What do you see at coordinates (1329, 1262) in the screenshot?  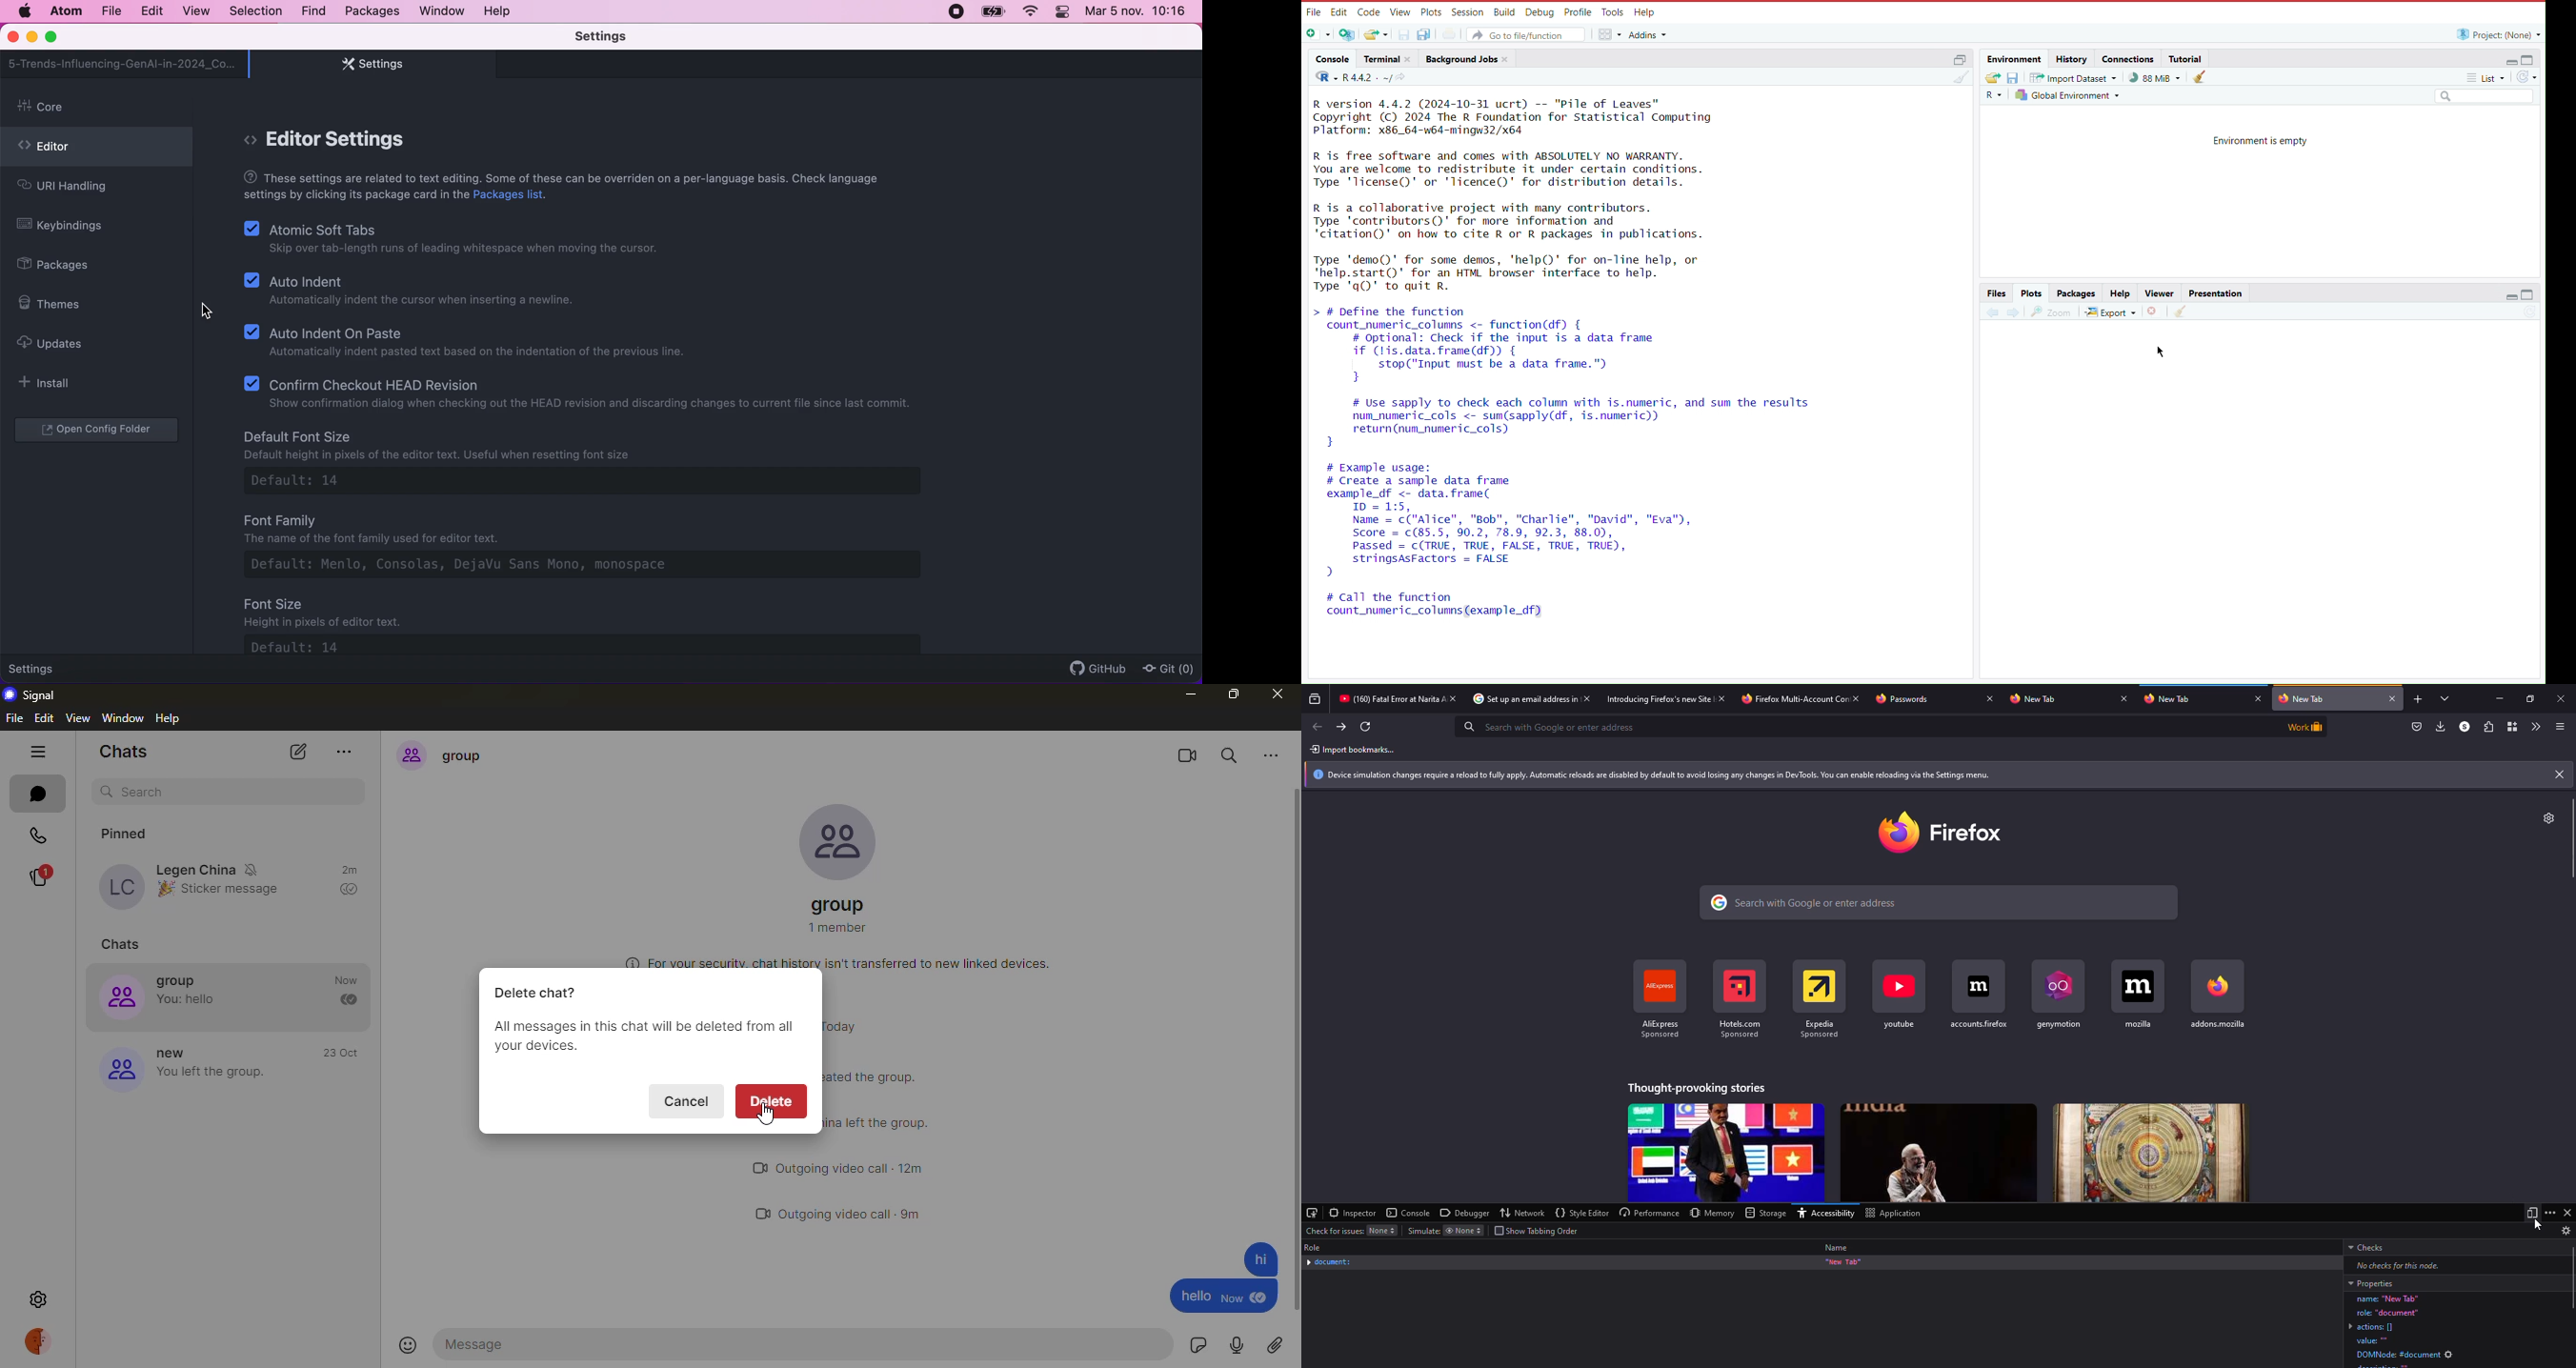 I see `document` at bounding box center [1329, 1262].